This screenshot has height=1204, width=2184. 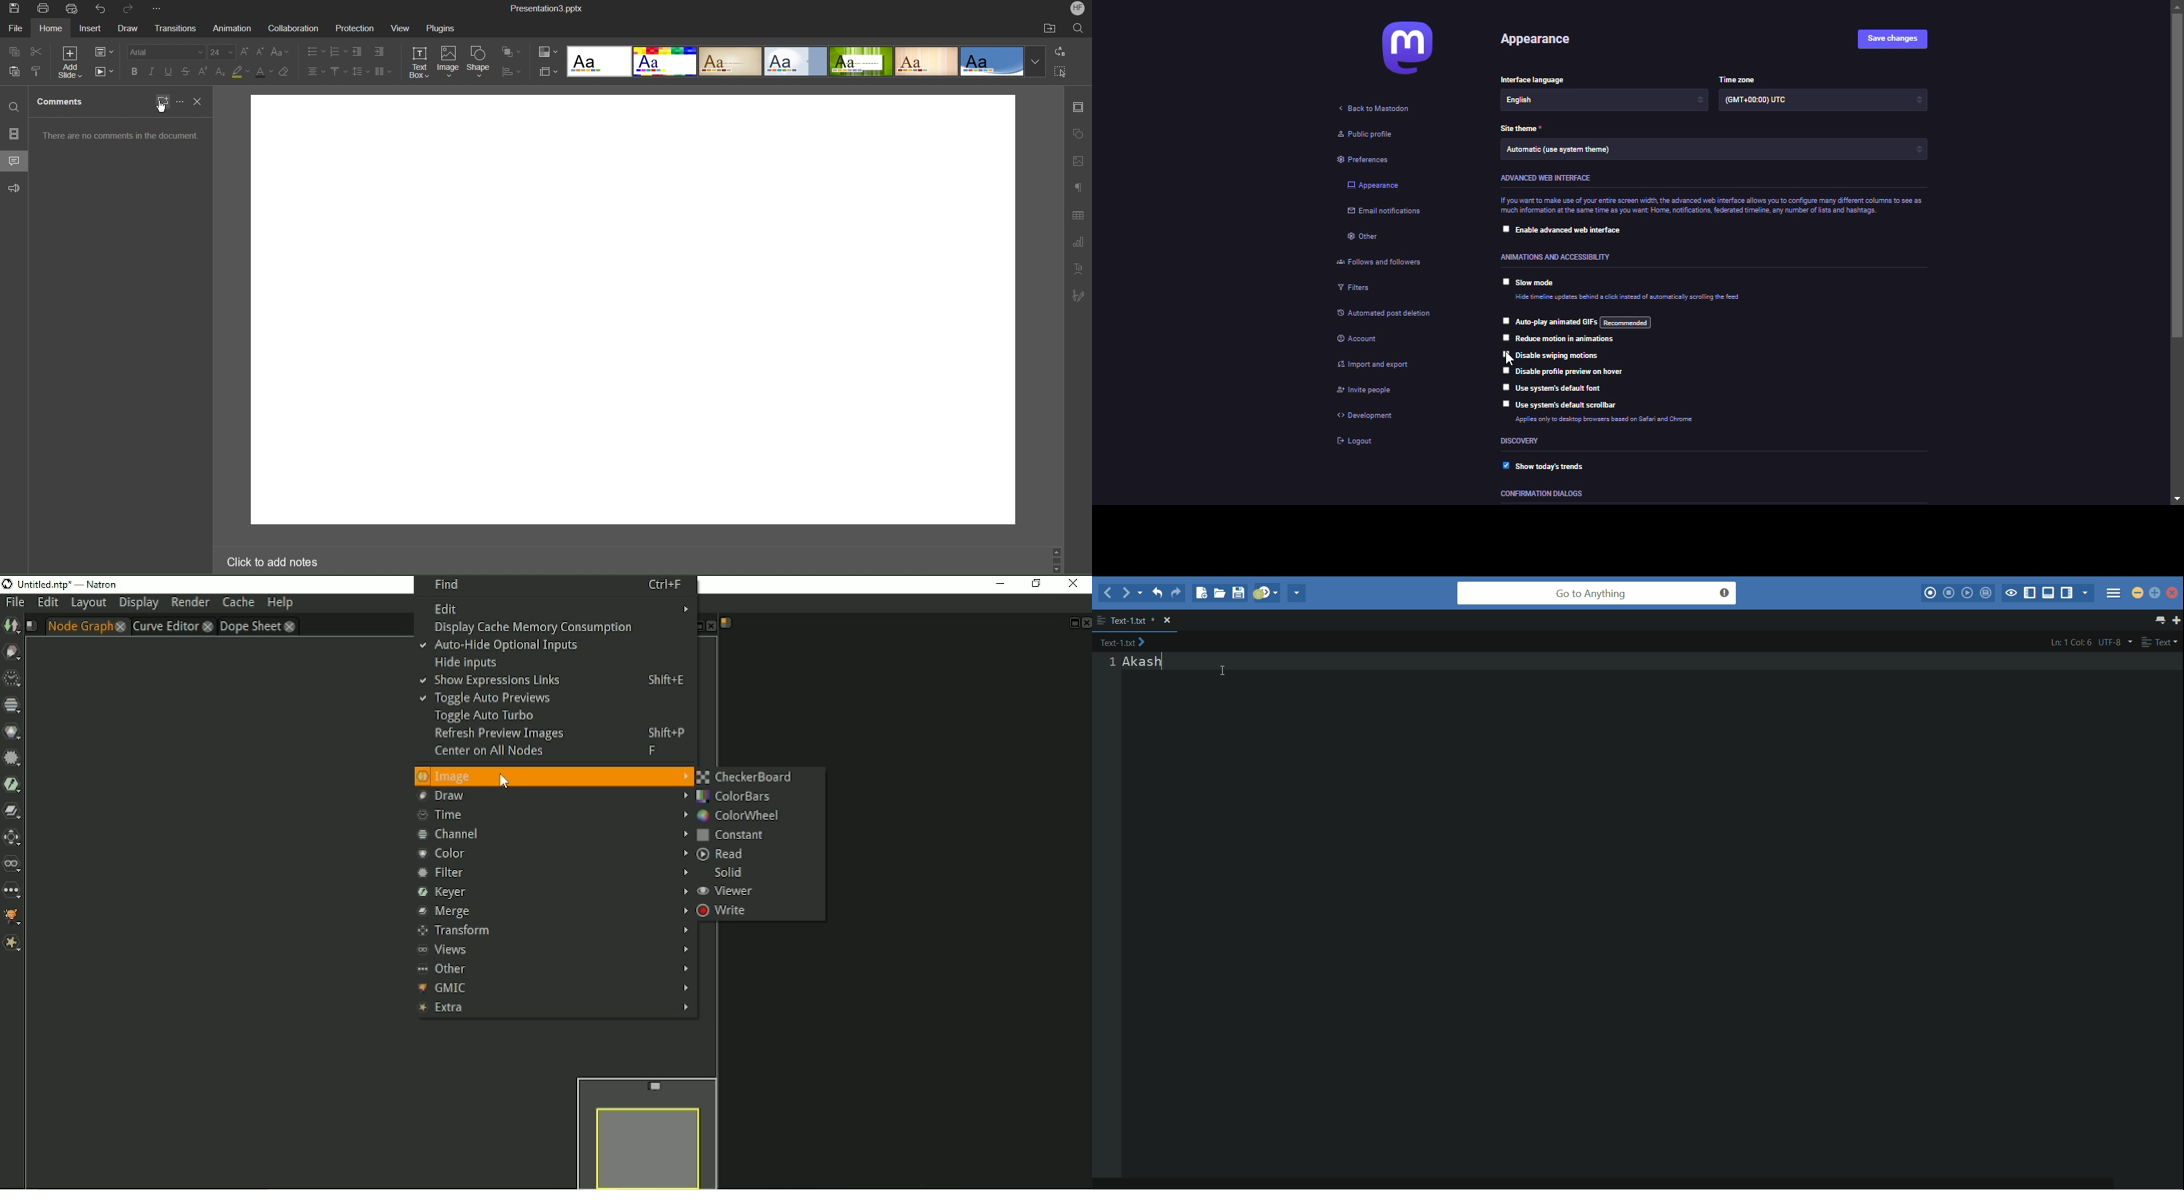 What do you see at coordinates (176, 28) in the screenshot?
I see `Transitions` at bounding box center [176, 28].